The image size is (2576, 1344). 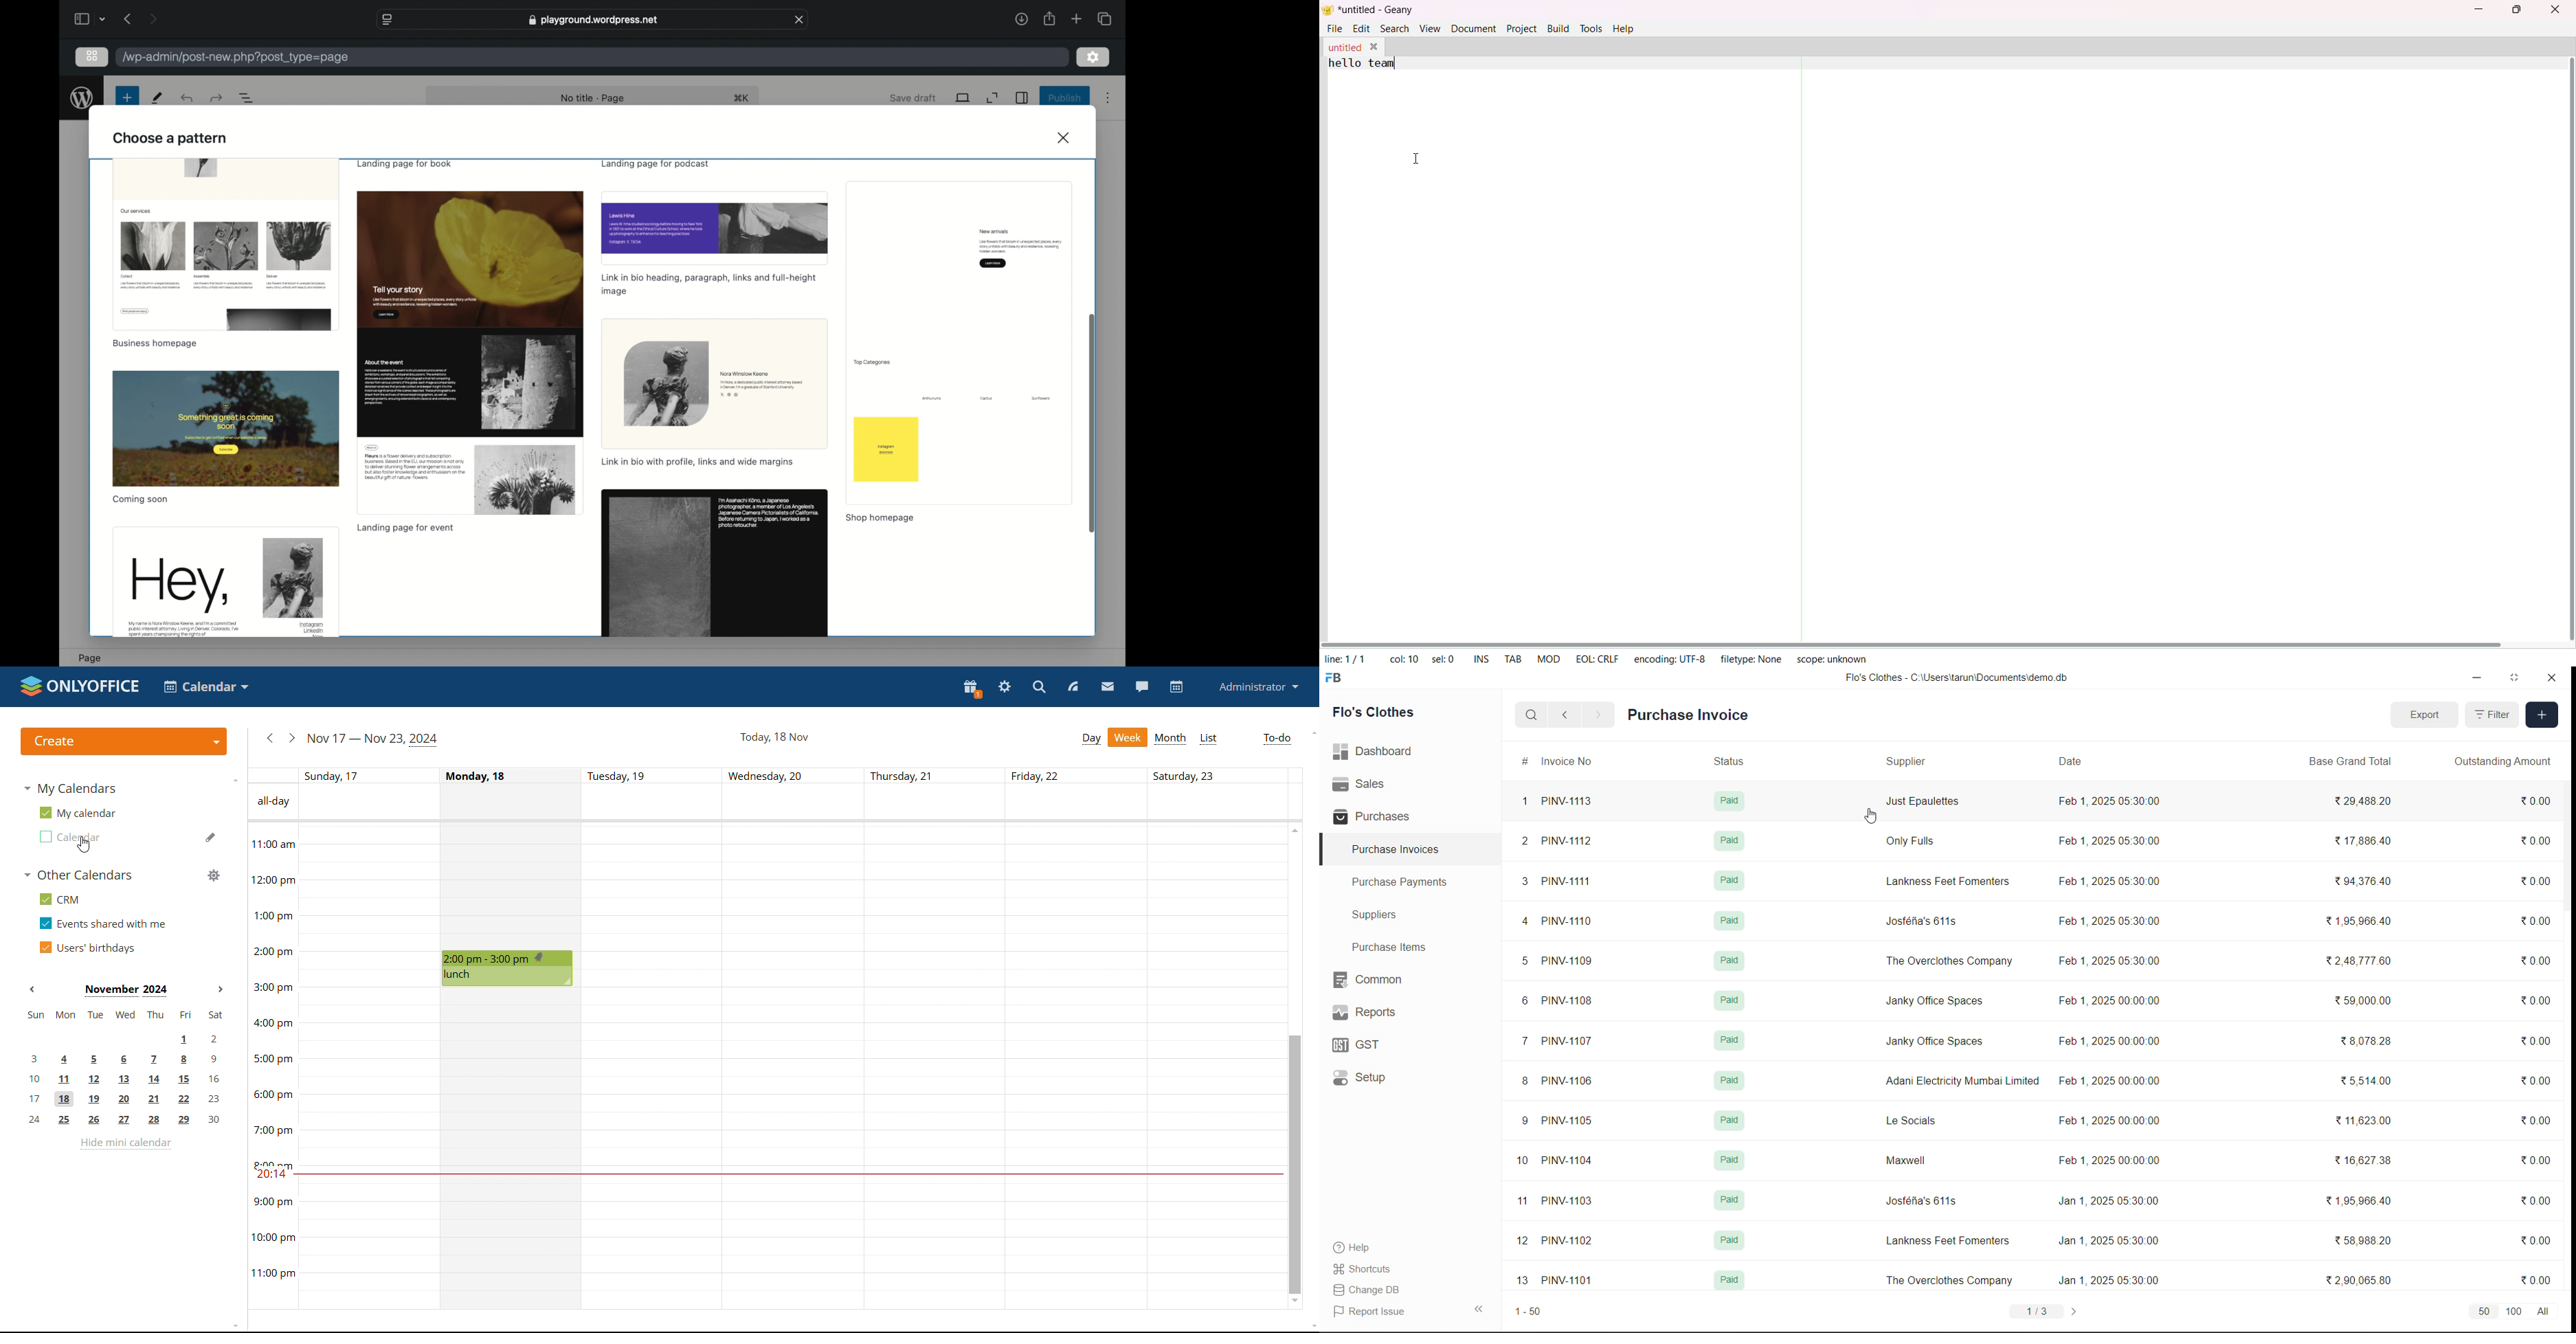 What do you see at coordinates (2368, 963) in the screenshot?
I see `₹248777.60` at bounding box center [2368, 963].